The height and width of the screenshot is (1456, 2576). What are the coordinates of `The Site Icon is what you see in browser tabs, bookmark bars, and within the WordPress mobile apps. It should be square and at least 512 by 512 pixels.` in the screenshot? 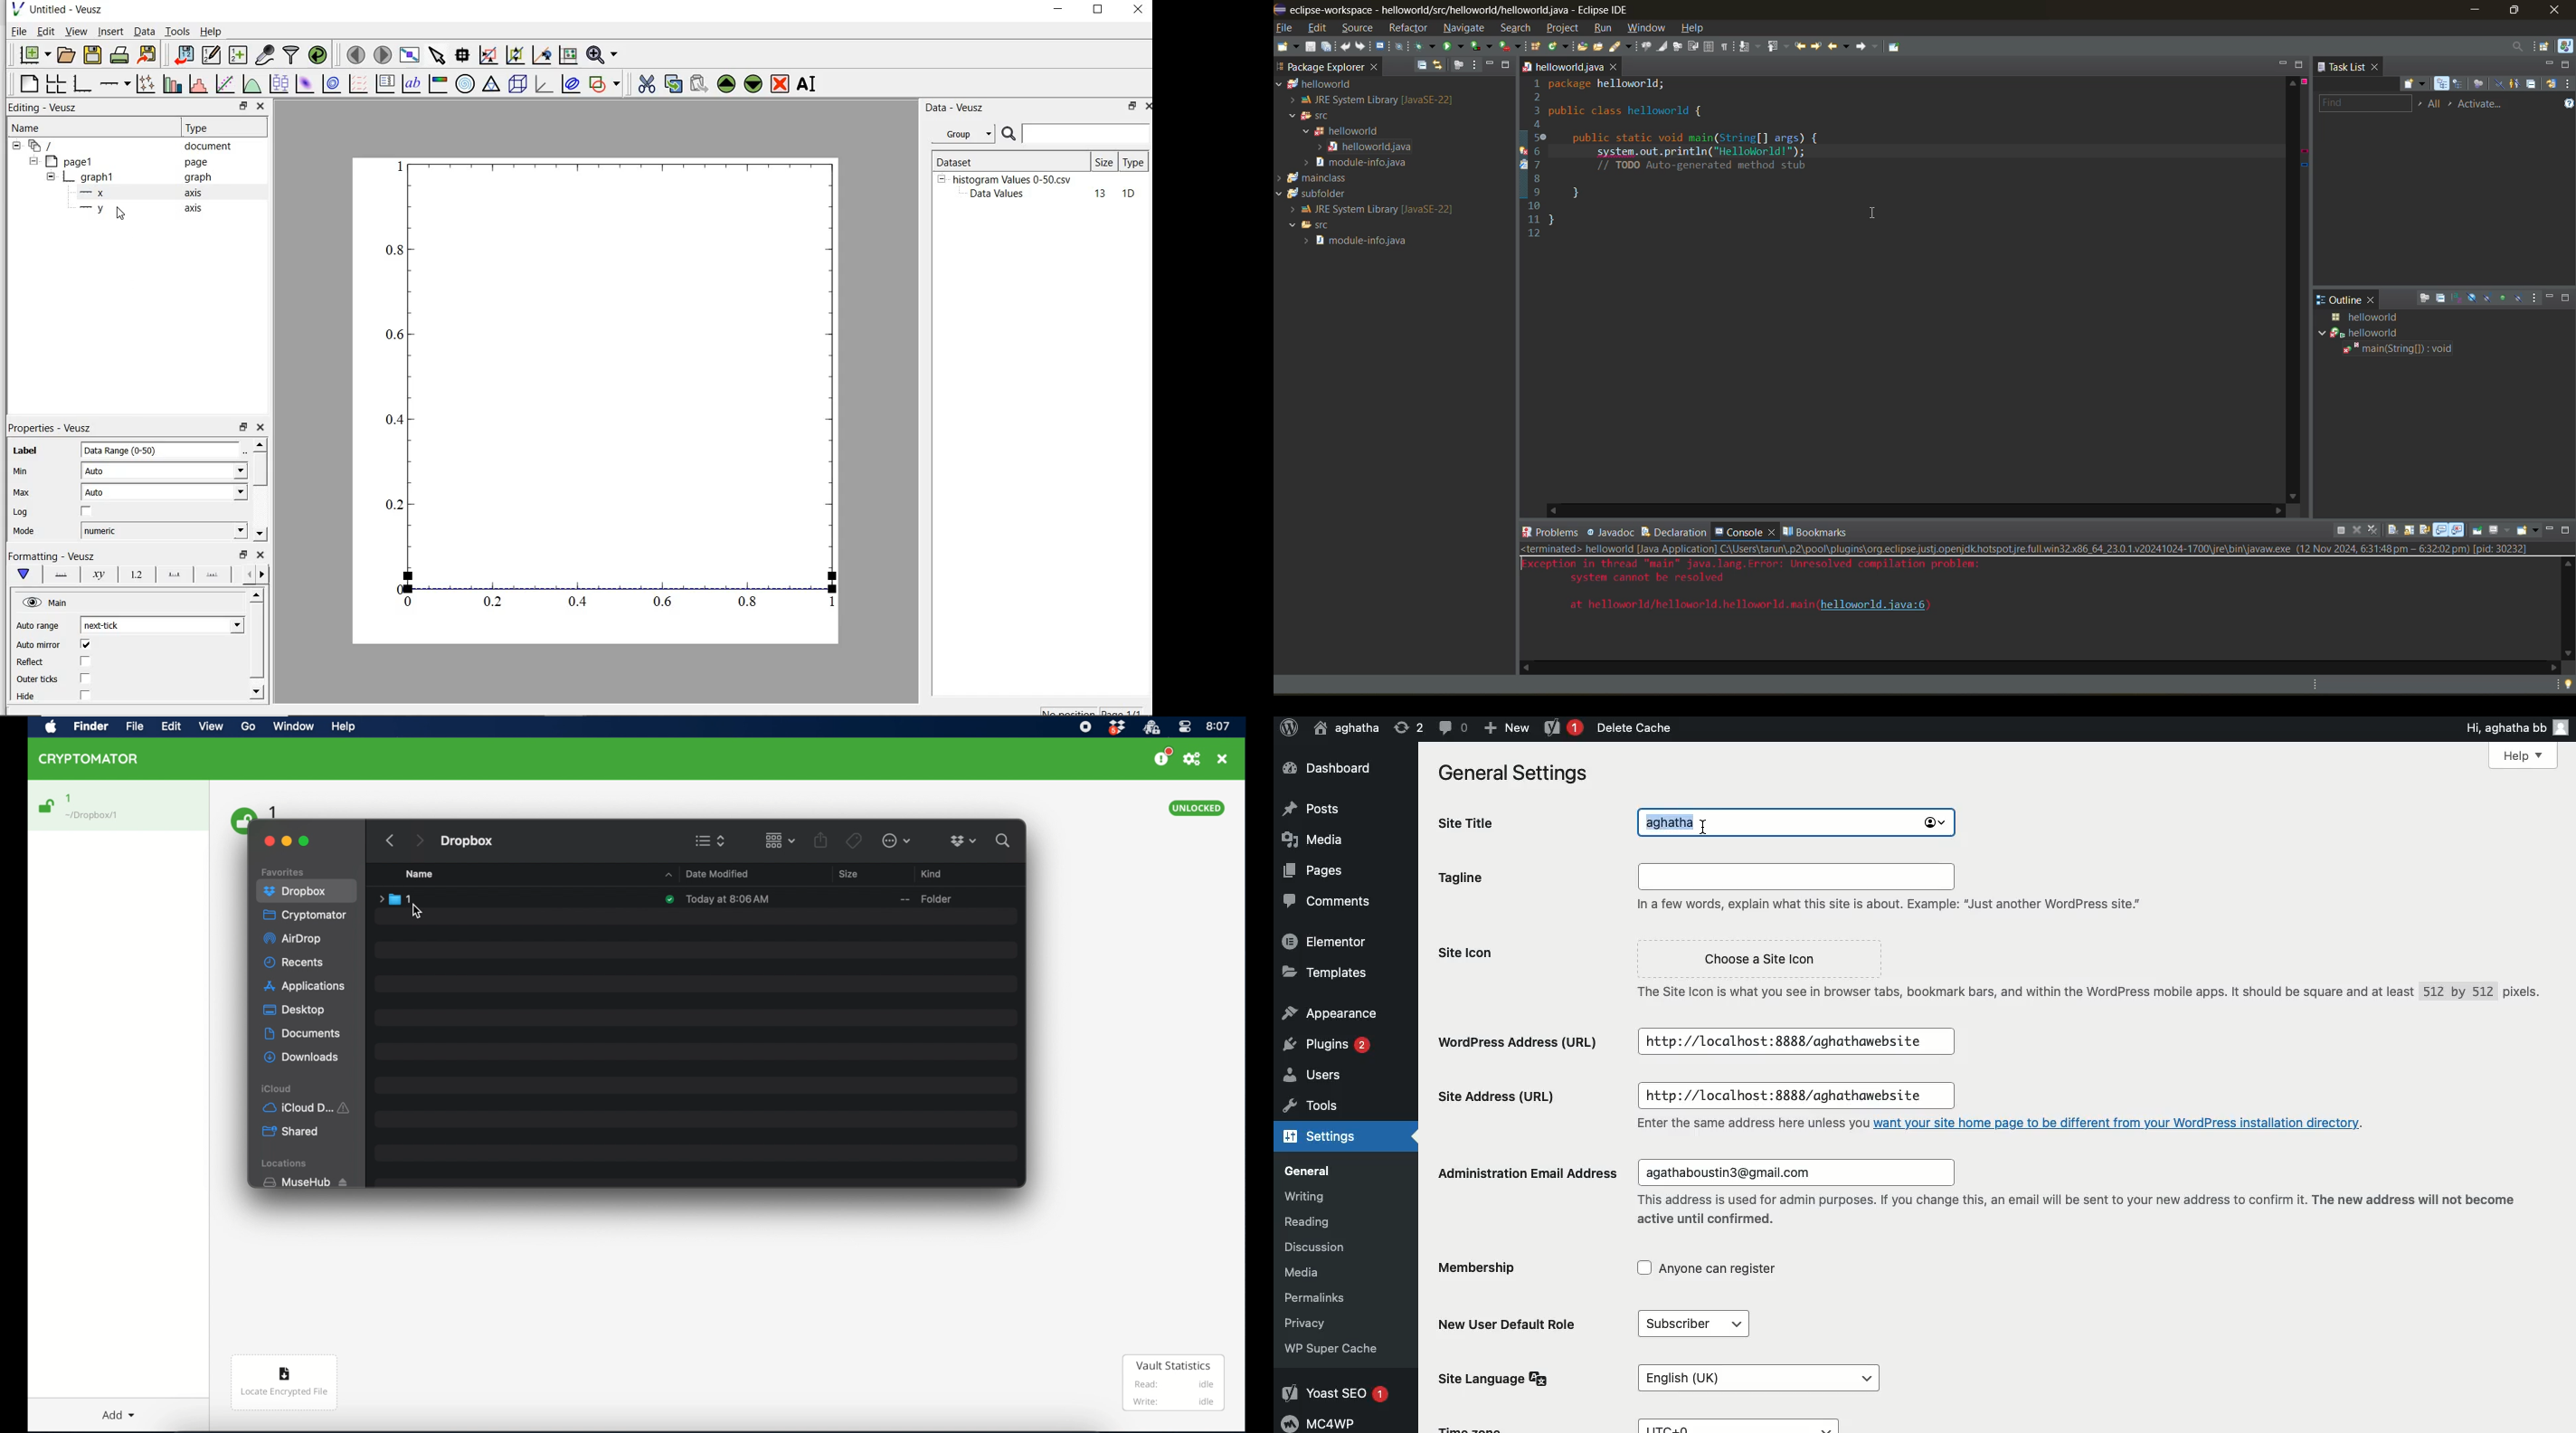 It's located at (2083, 993).